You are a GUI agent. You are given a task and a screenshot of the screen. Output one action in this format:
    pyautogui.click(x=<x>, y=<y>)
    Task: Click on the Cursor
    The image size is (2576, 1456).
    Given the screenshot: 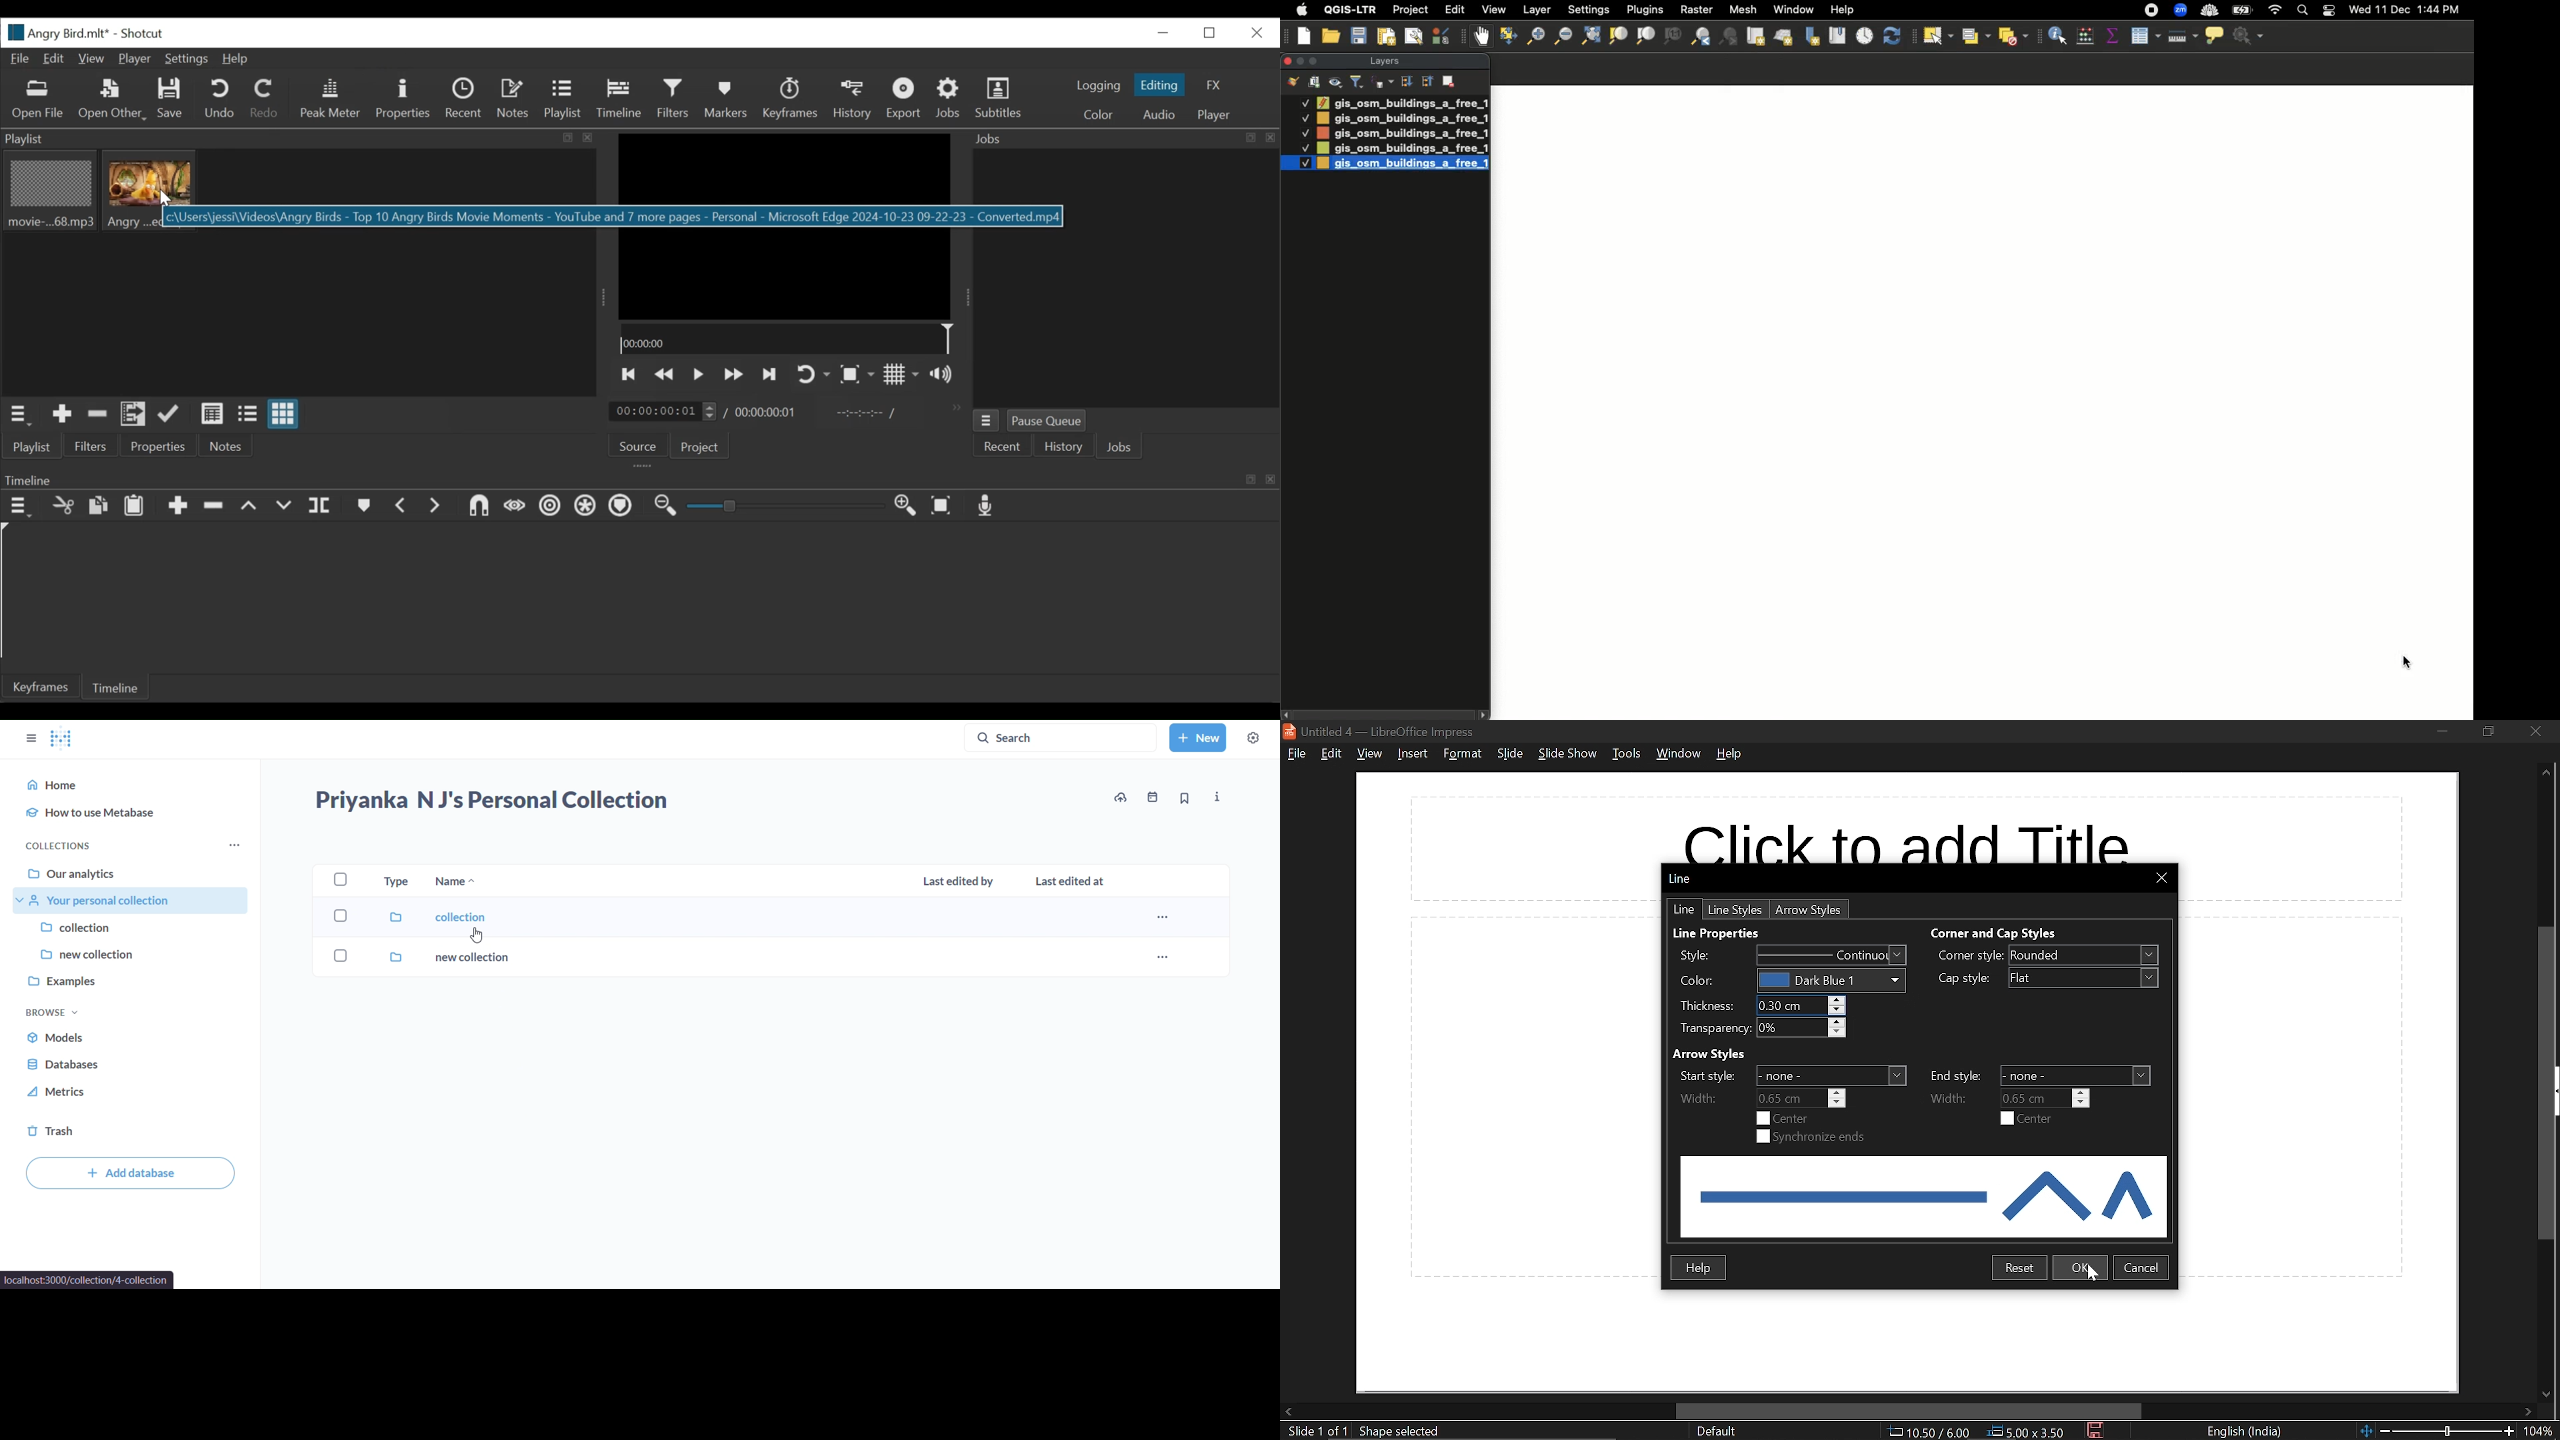 What is the action you would take?
    pyautogui.click(x=165, y=200)
    